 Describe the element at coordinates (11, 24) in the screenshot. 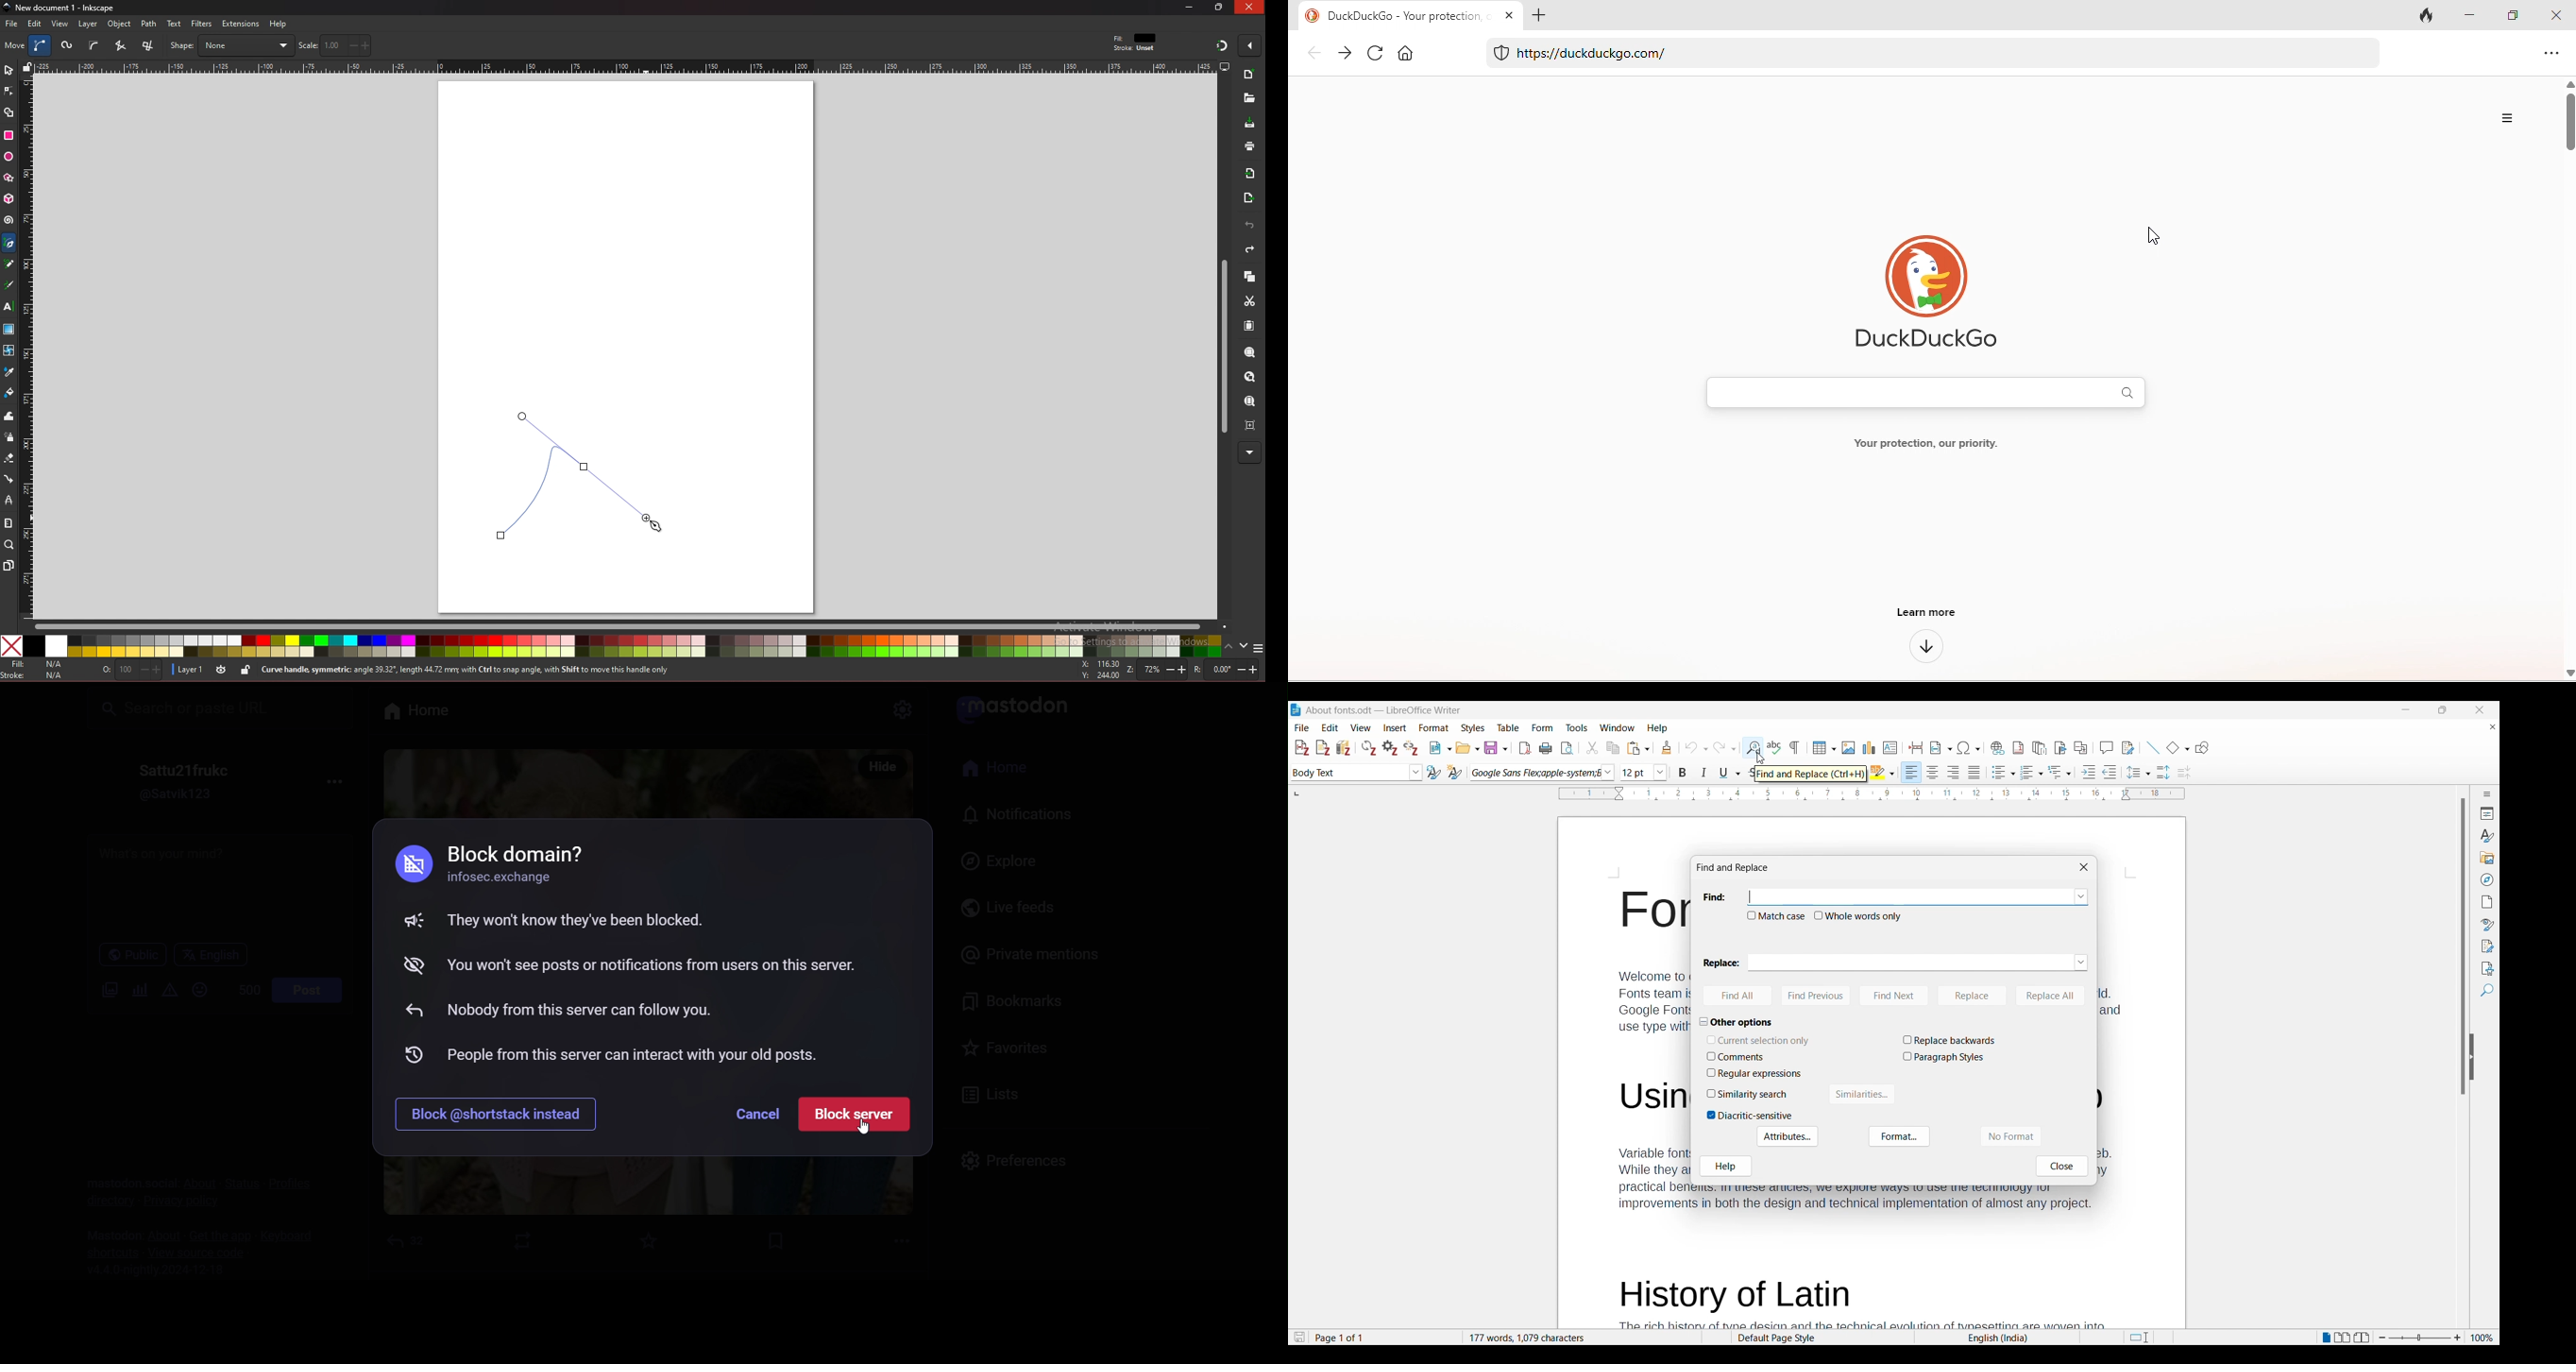

I see `file` at that location.